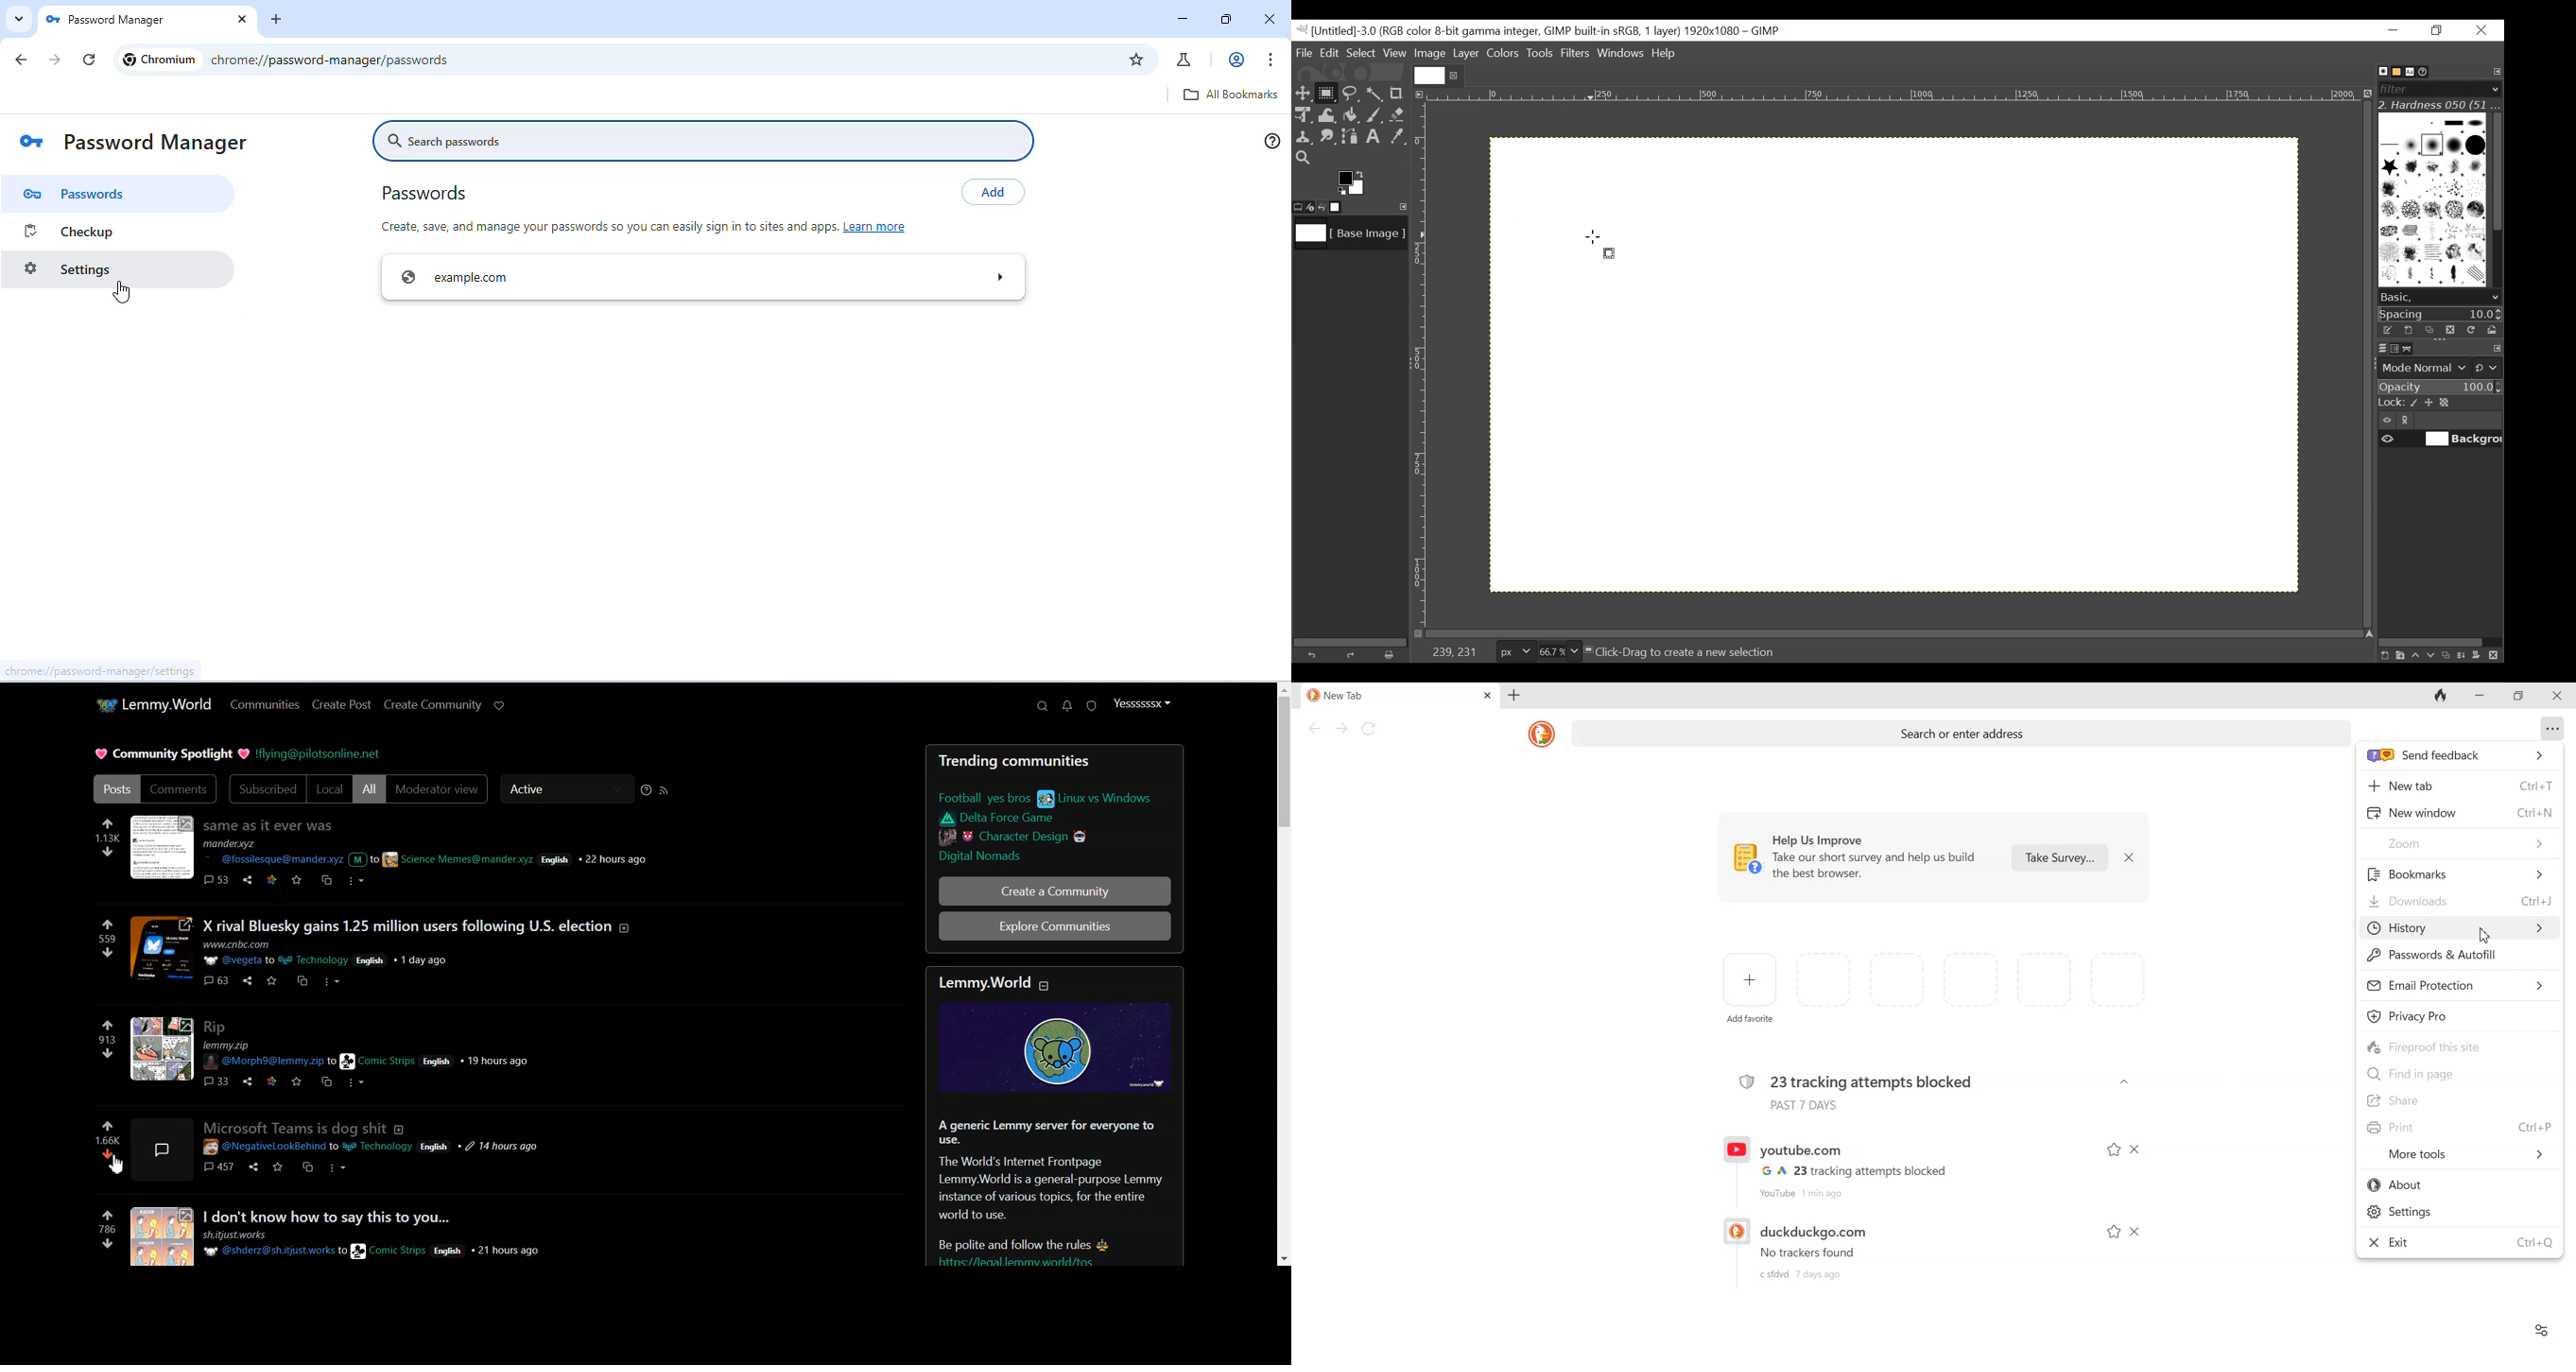  What do you see at coordinates (163, 1150) in the screenshot?
I see `Profile` at bounding box center [163, 1150].